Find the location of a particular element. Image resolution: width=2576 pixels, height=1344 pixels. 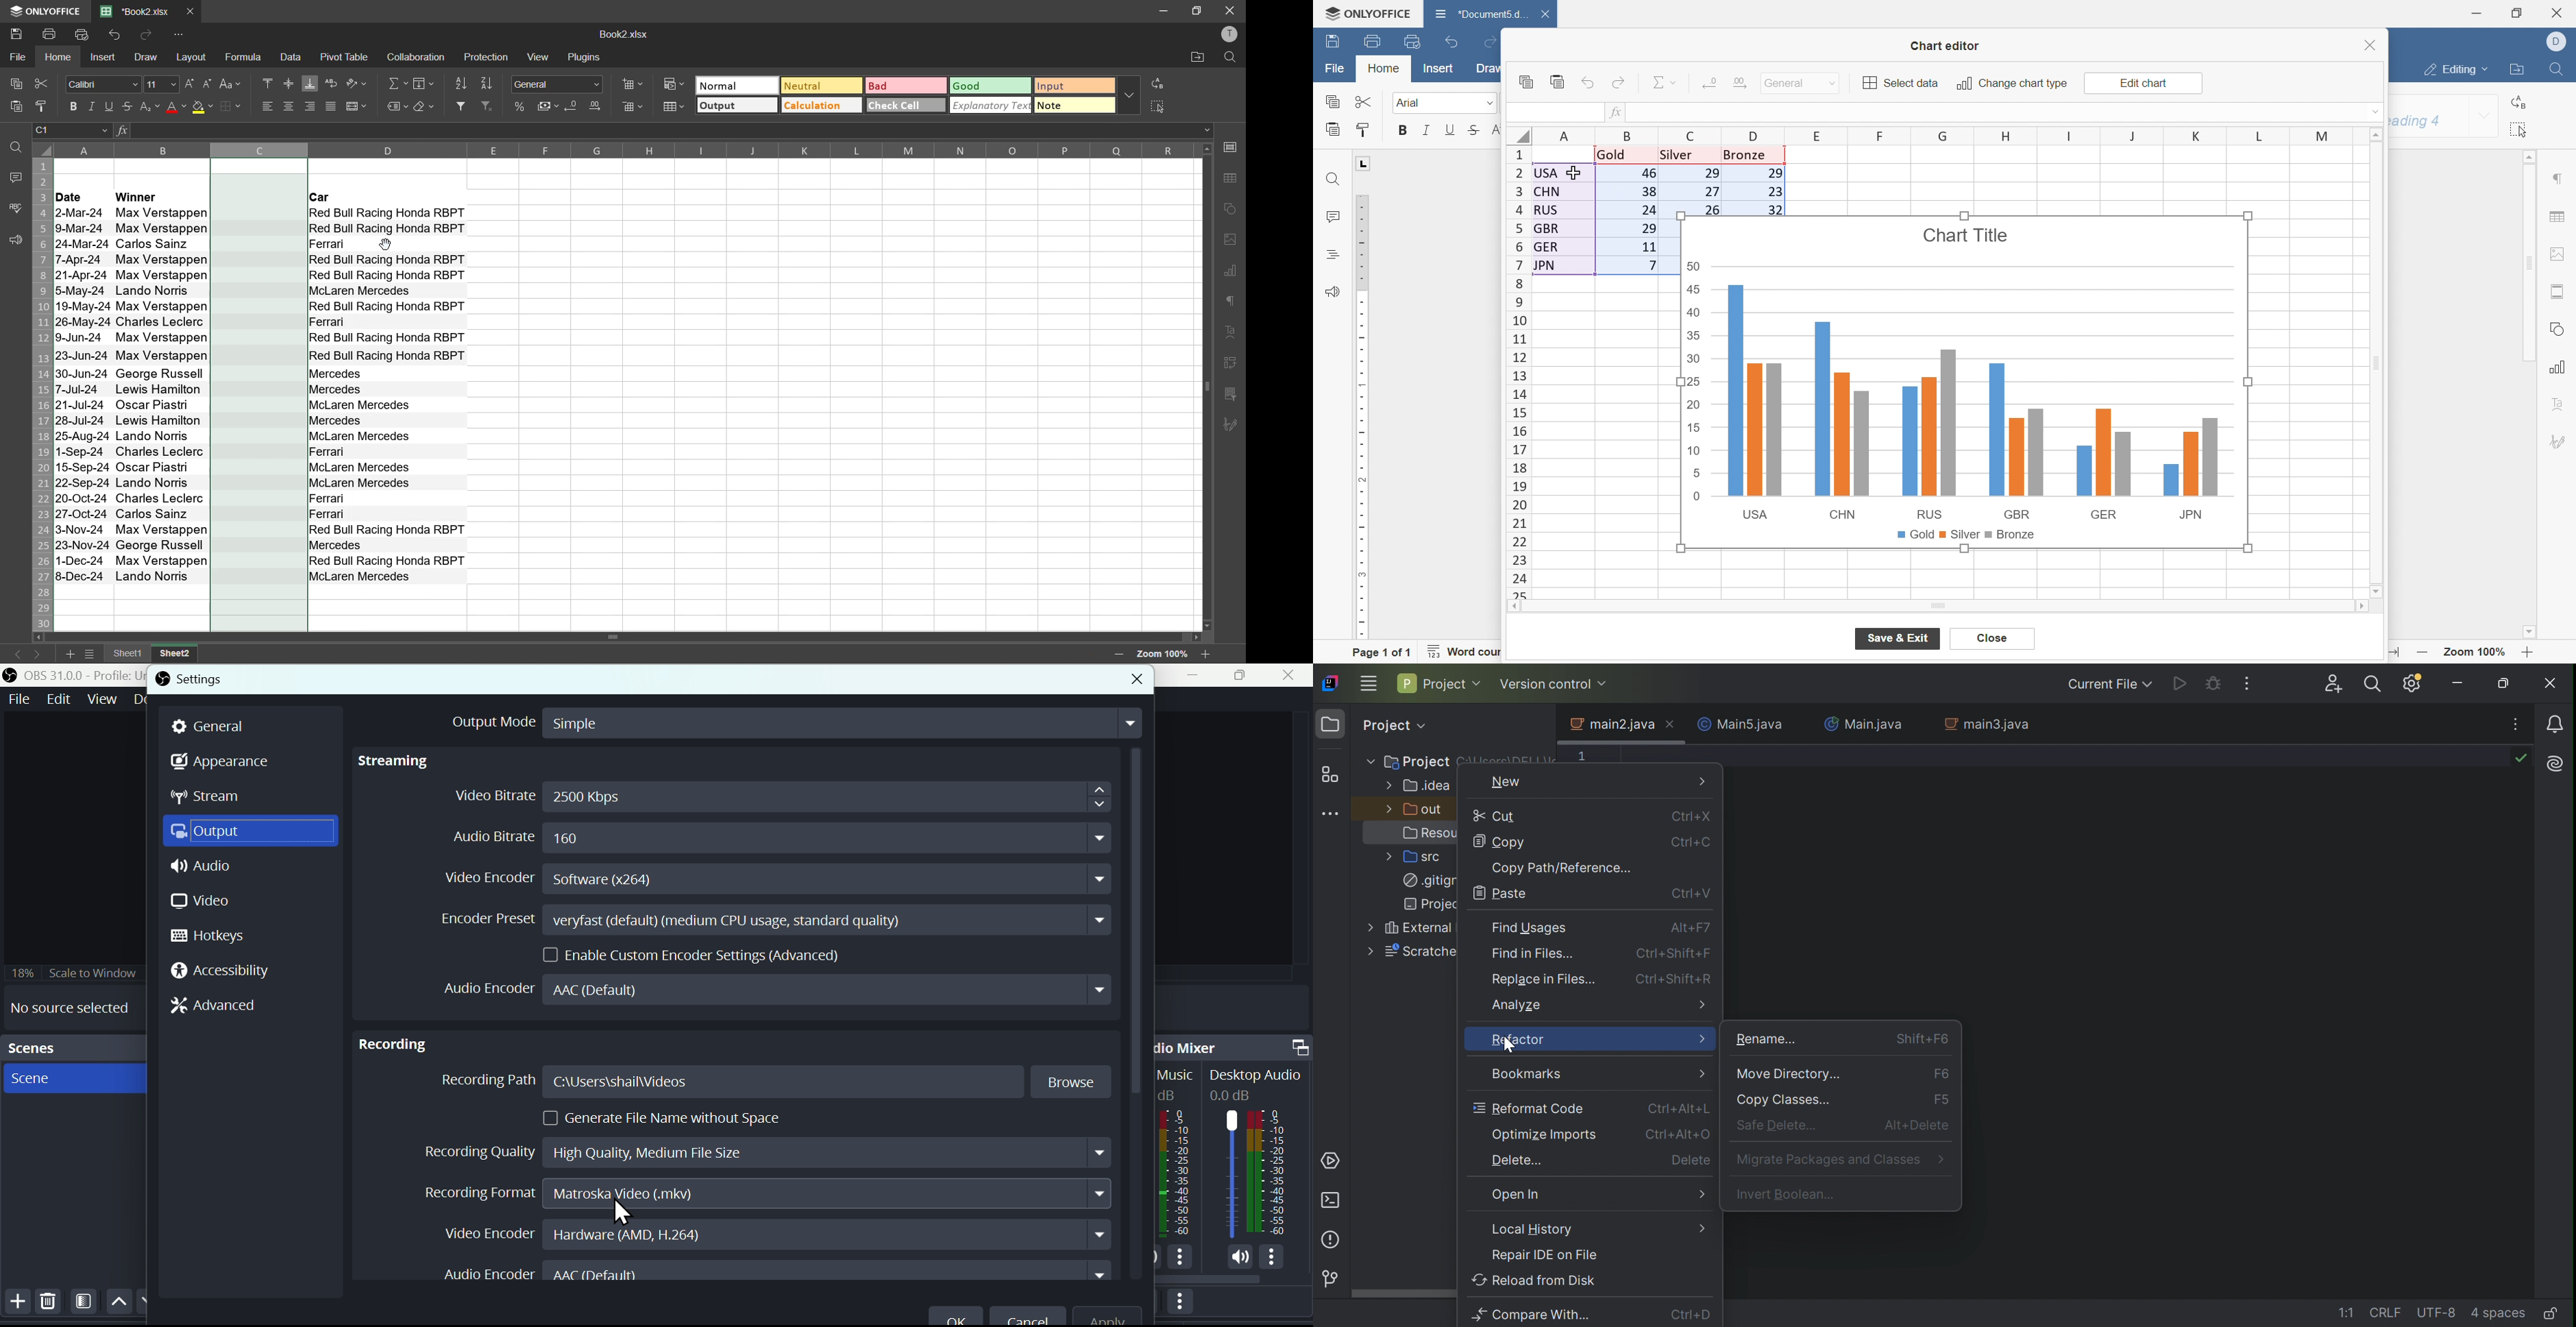

Table is located at coordinates (1730, 180).